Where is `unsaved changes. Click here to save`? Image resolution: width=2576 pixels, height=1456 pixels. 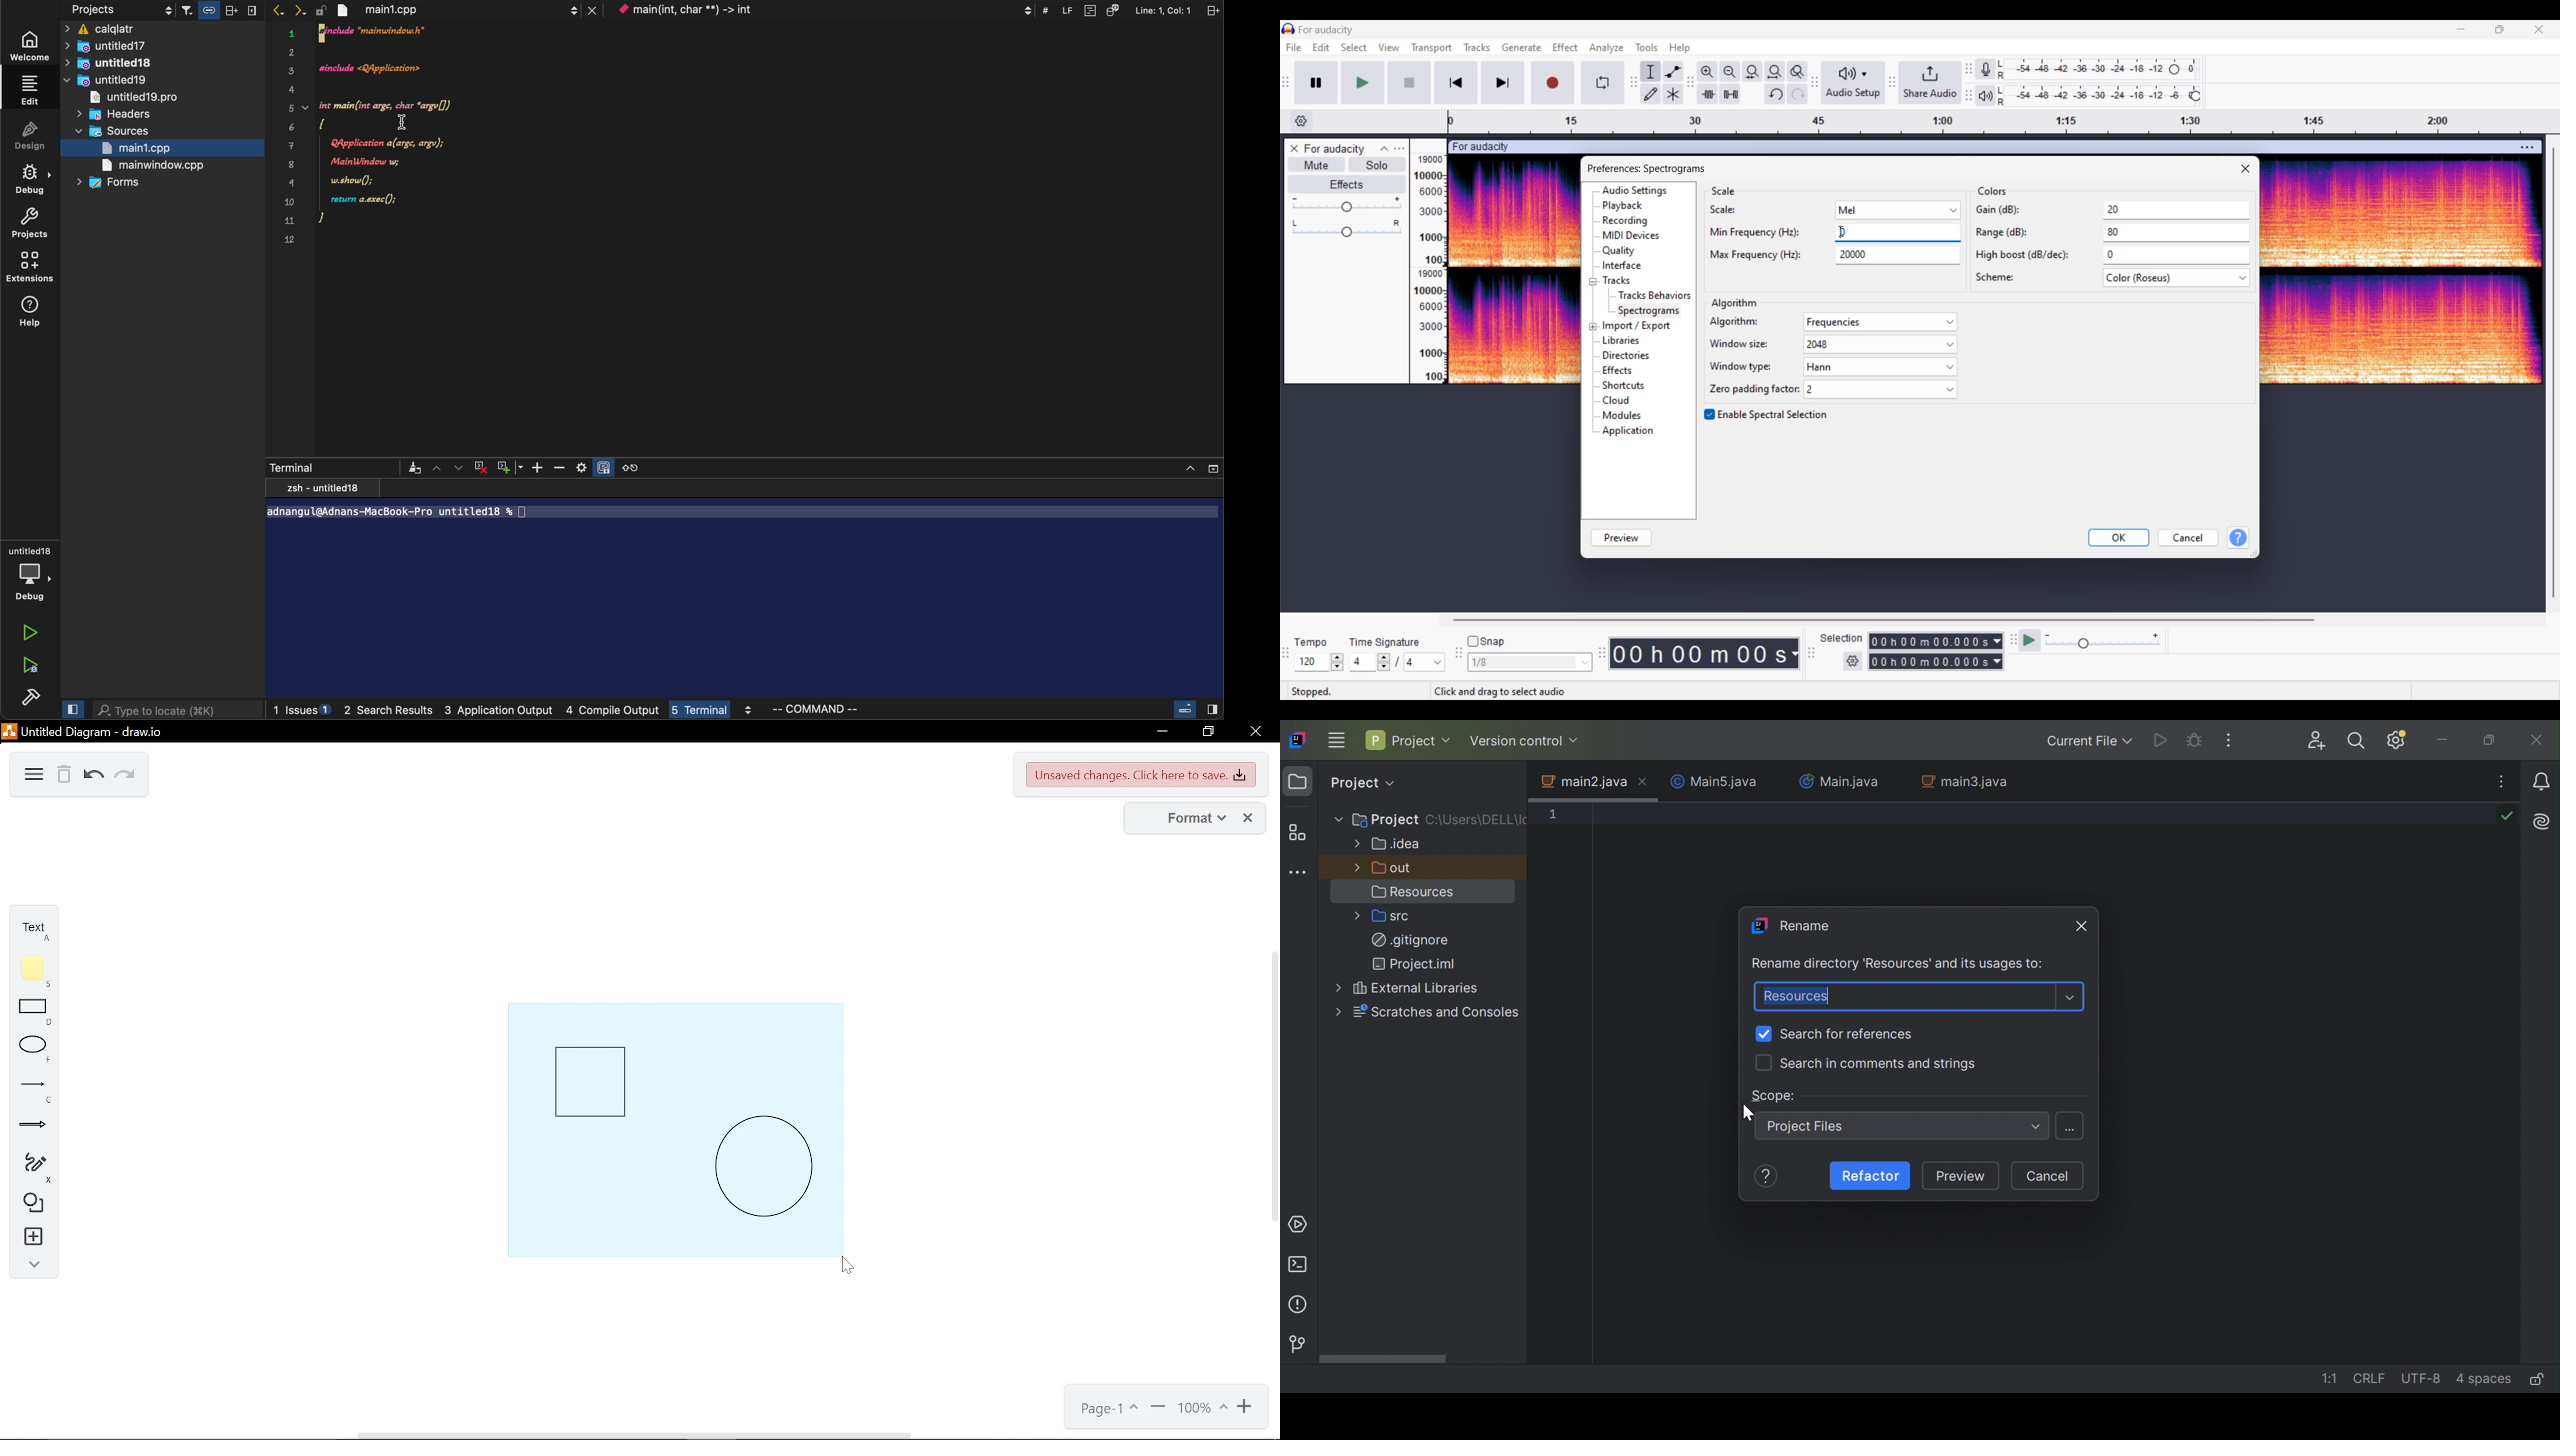
unsaved changes. Click here to save is located at coordinates (1139, 776).